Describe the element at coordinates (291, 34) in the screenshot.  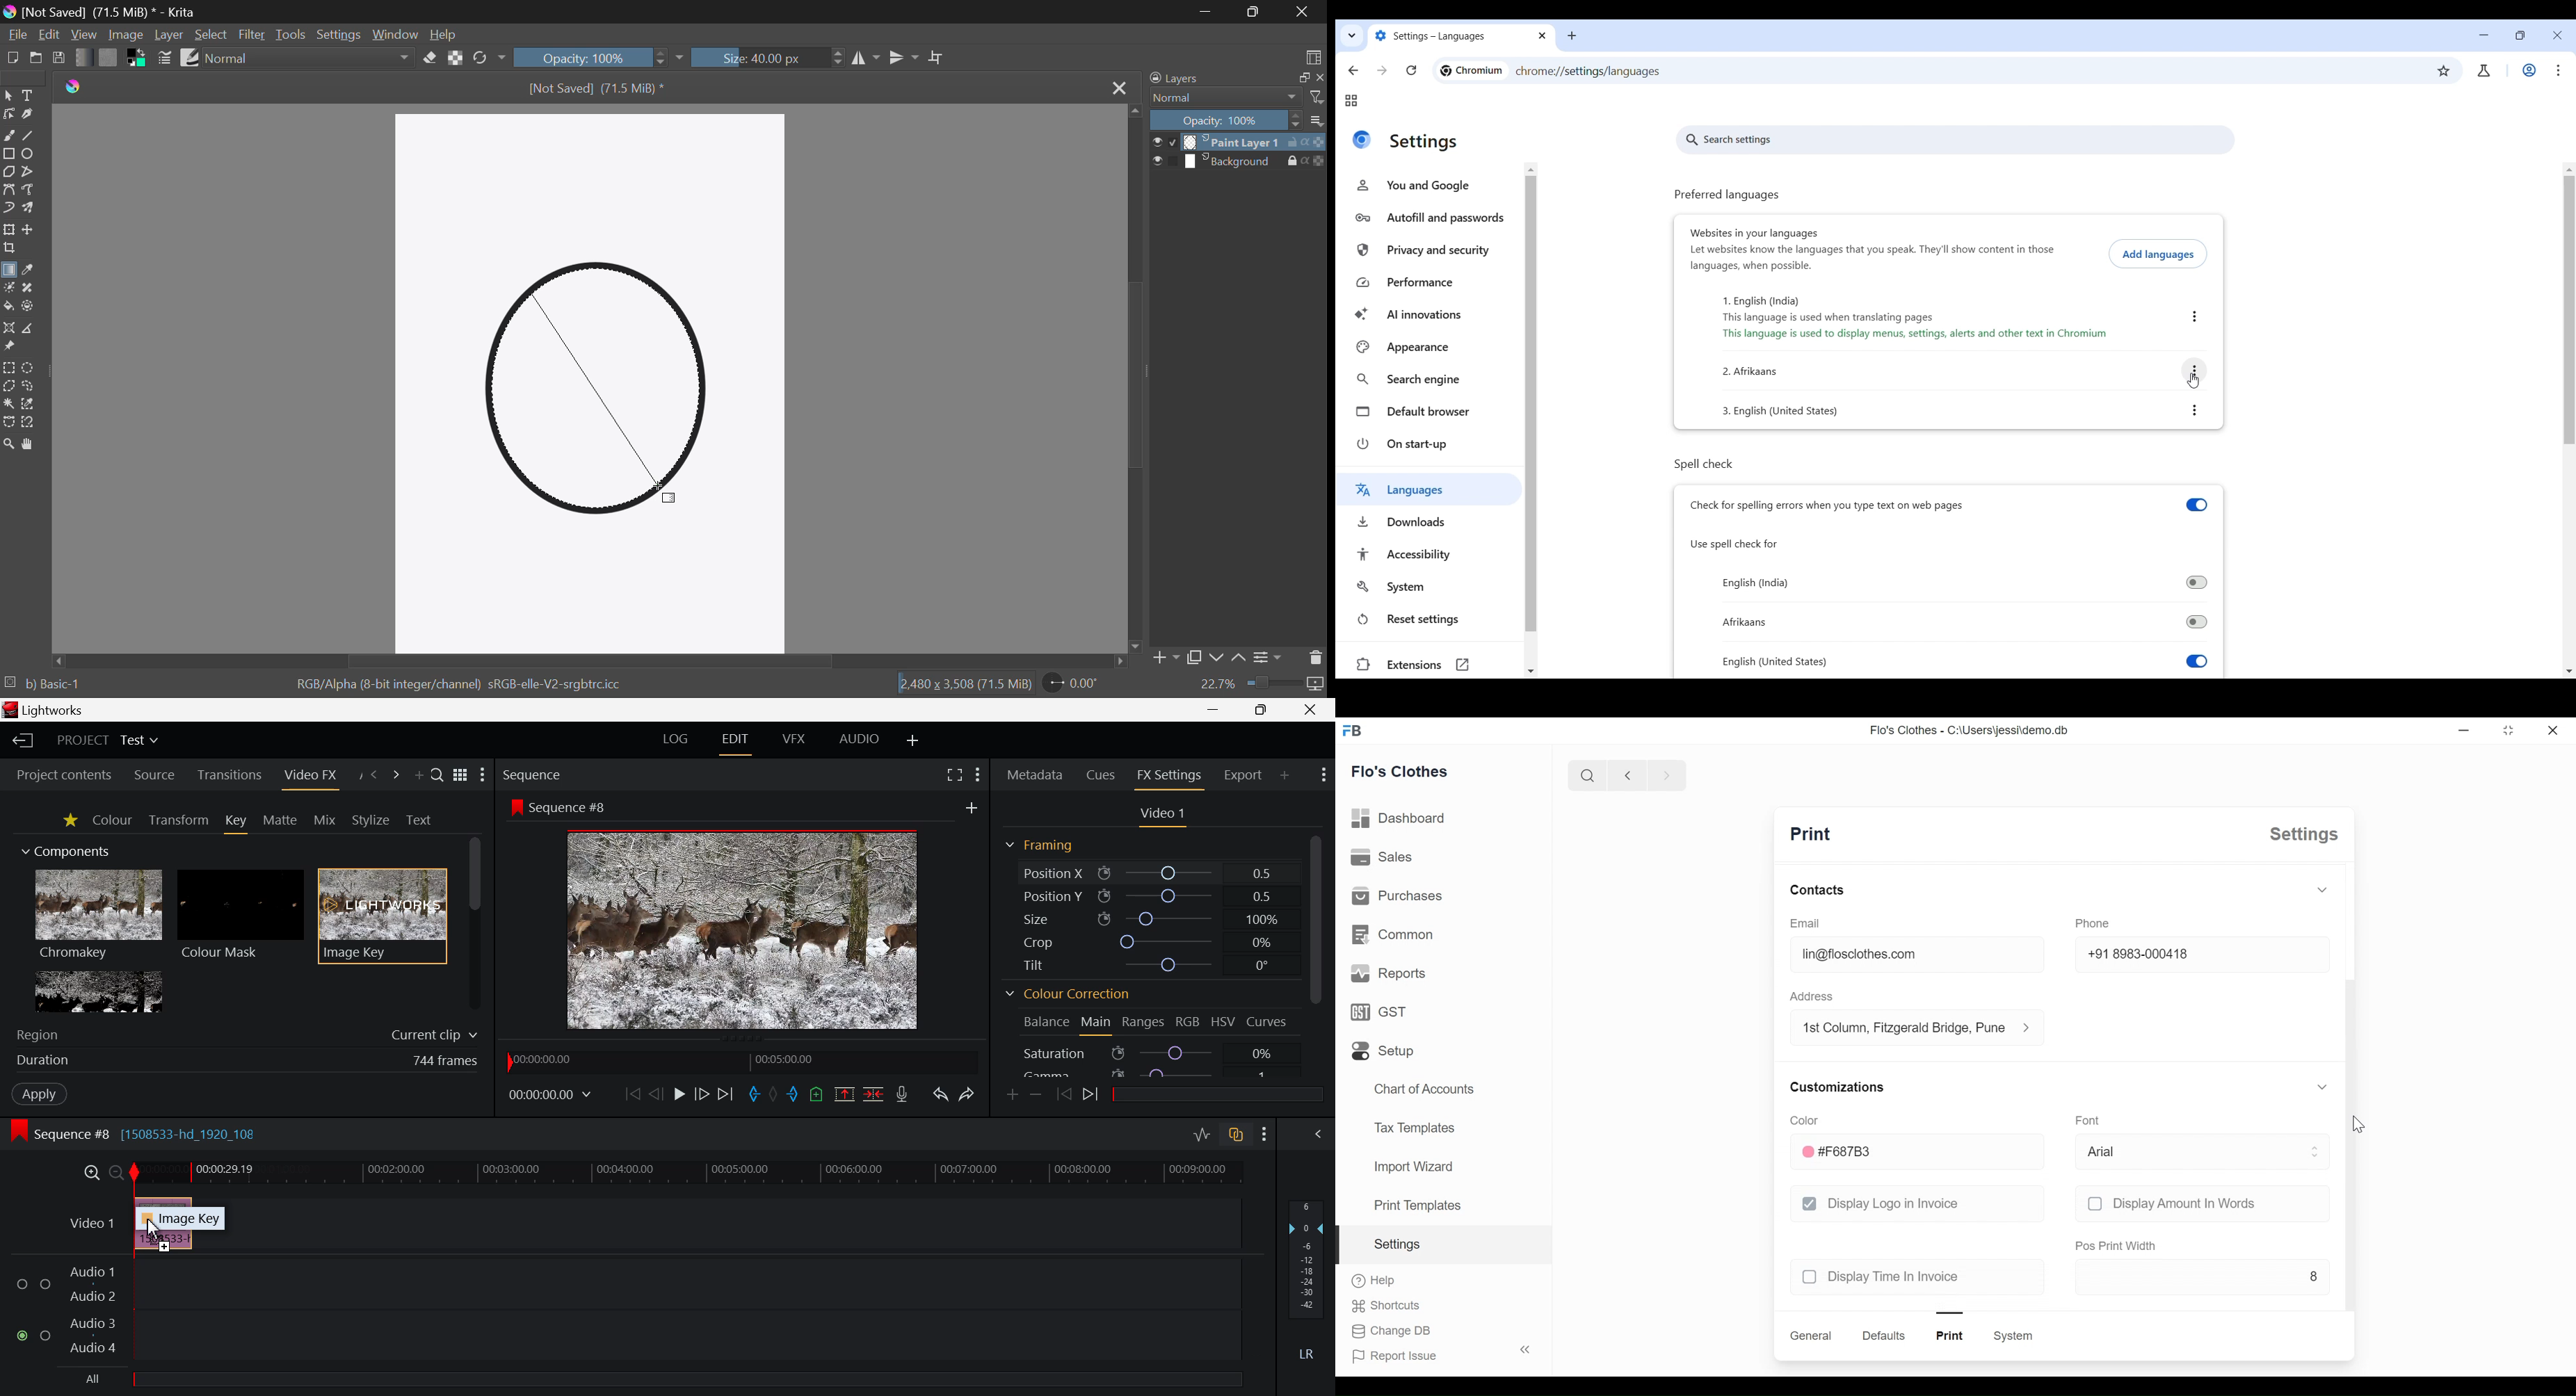
I see `Tools` at that location.